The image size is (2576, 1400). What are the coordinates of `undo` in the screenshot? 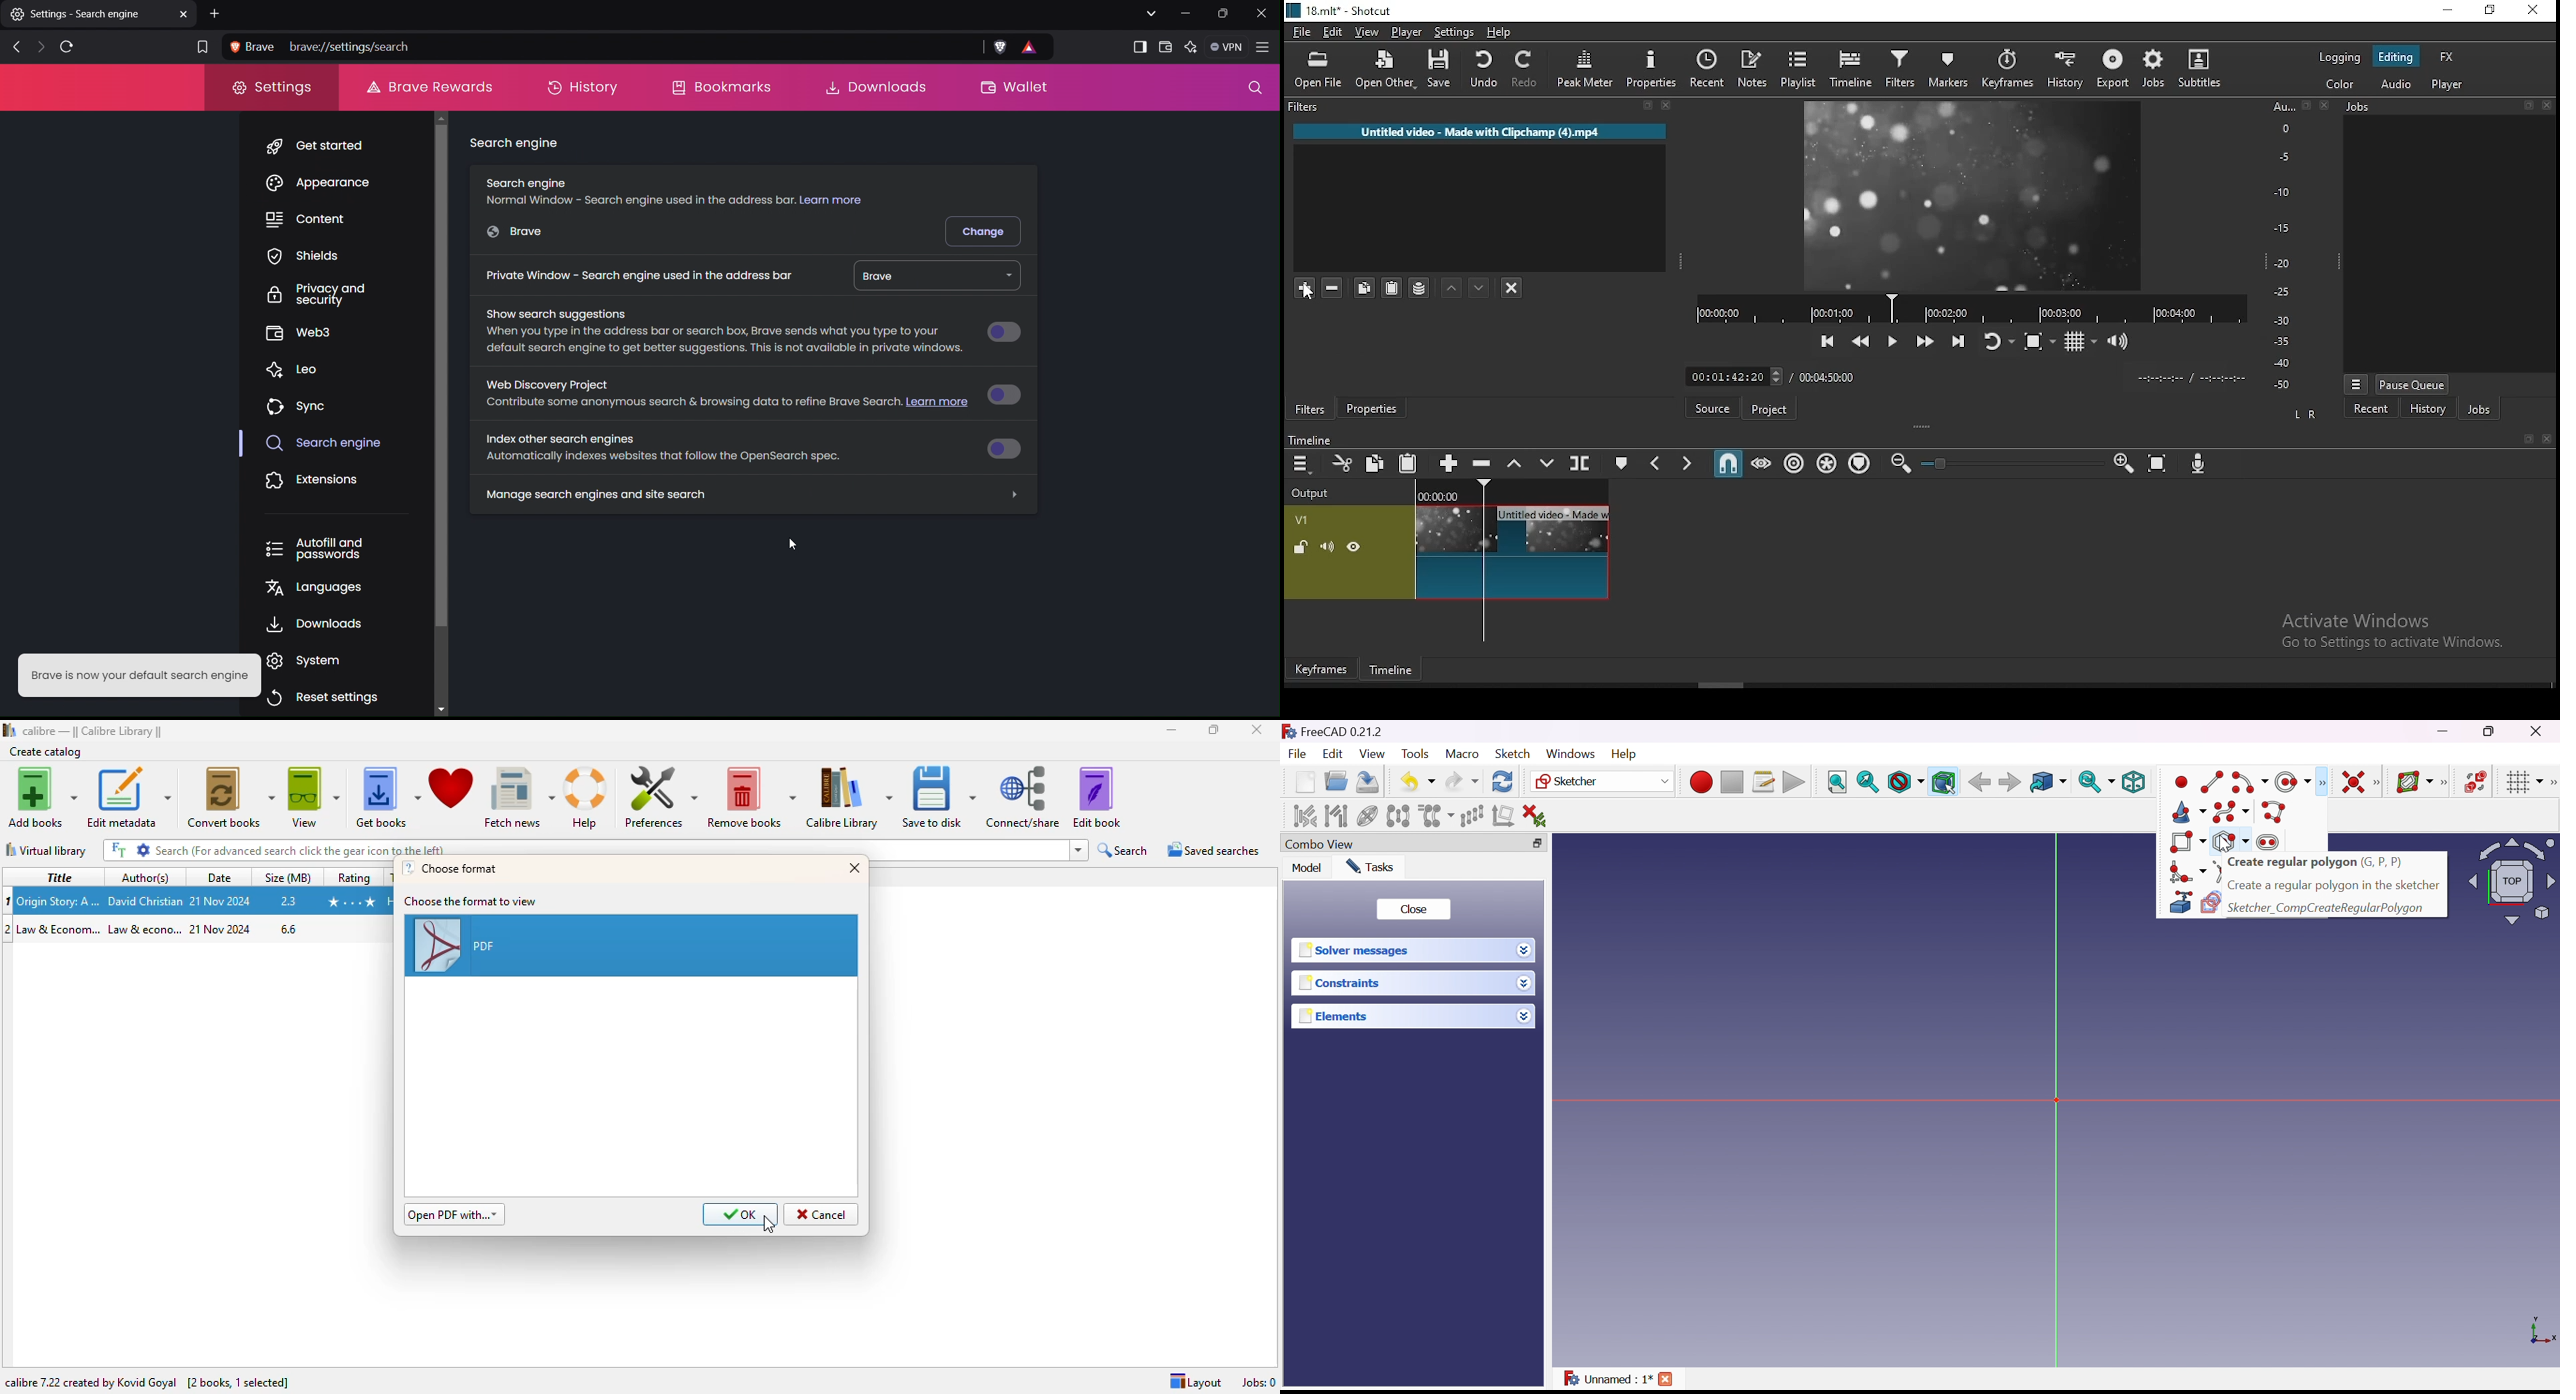 It's located at (1483, 69).